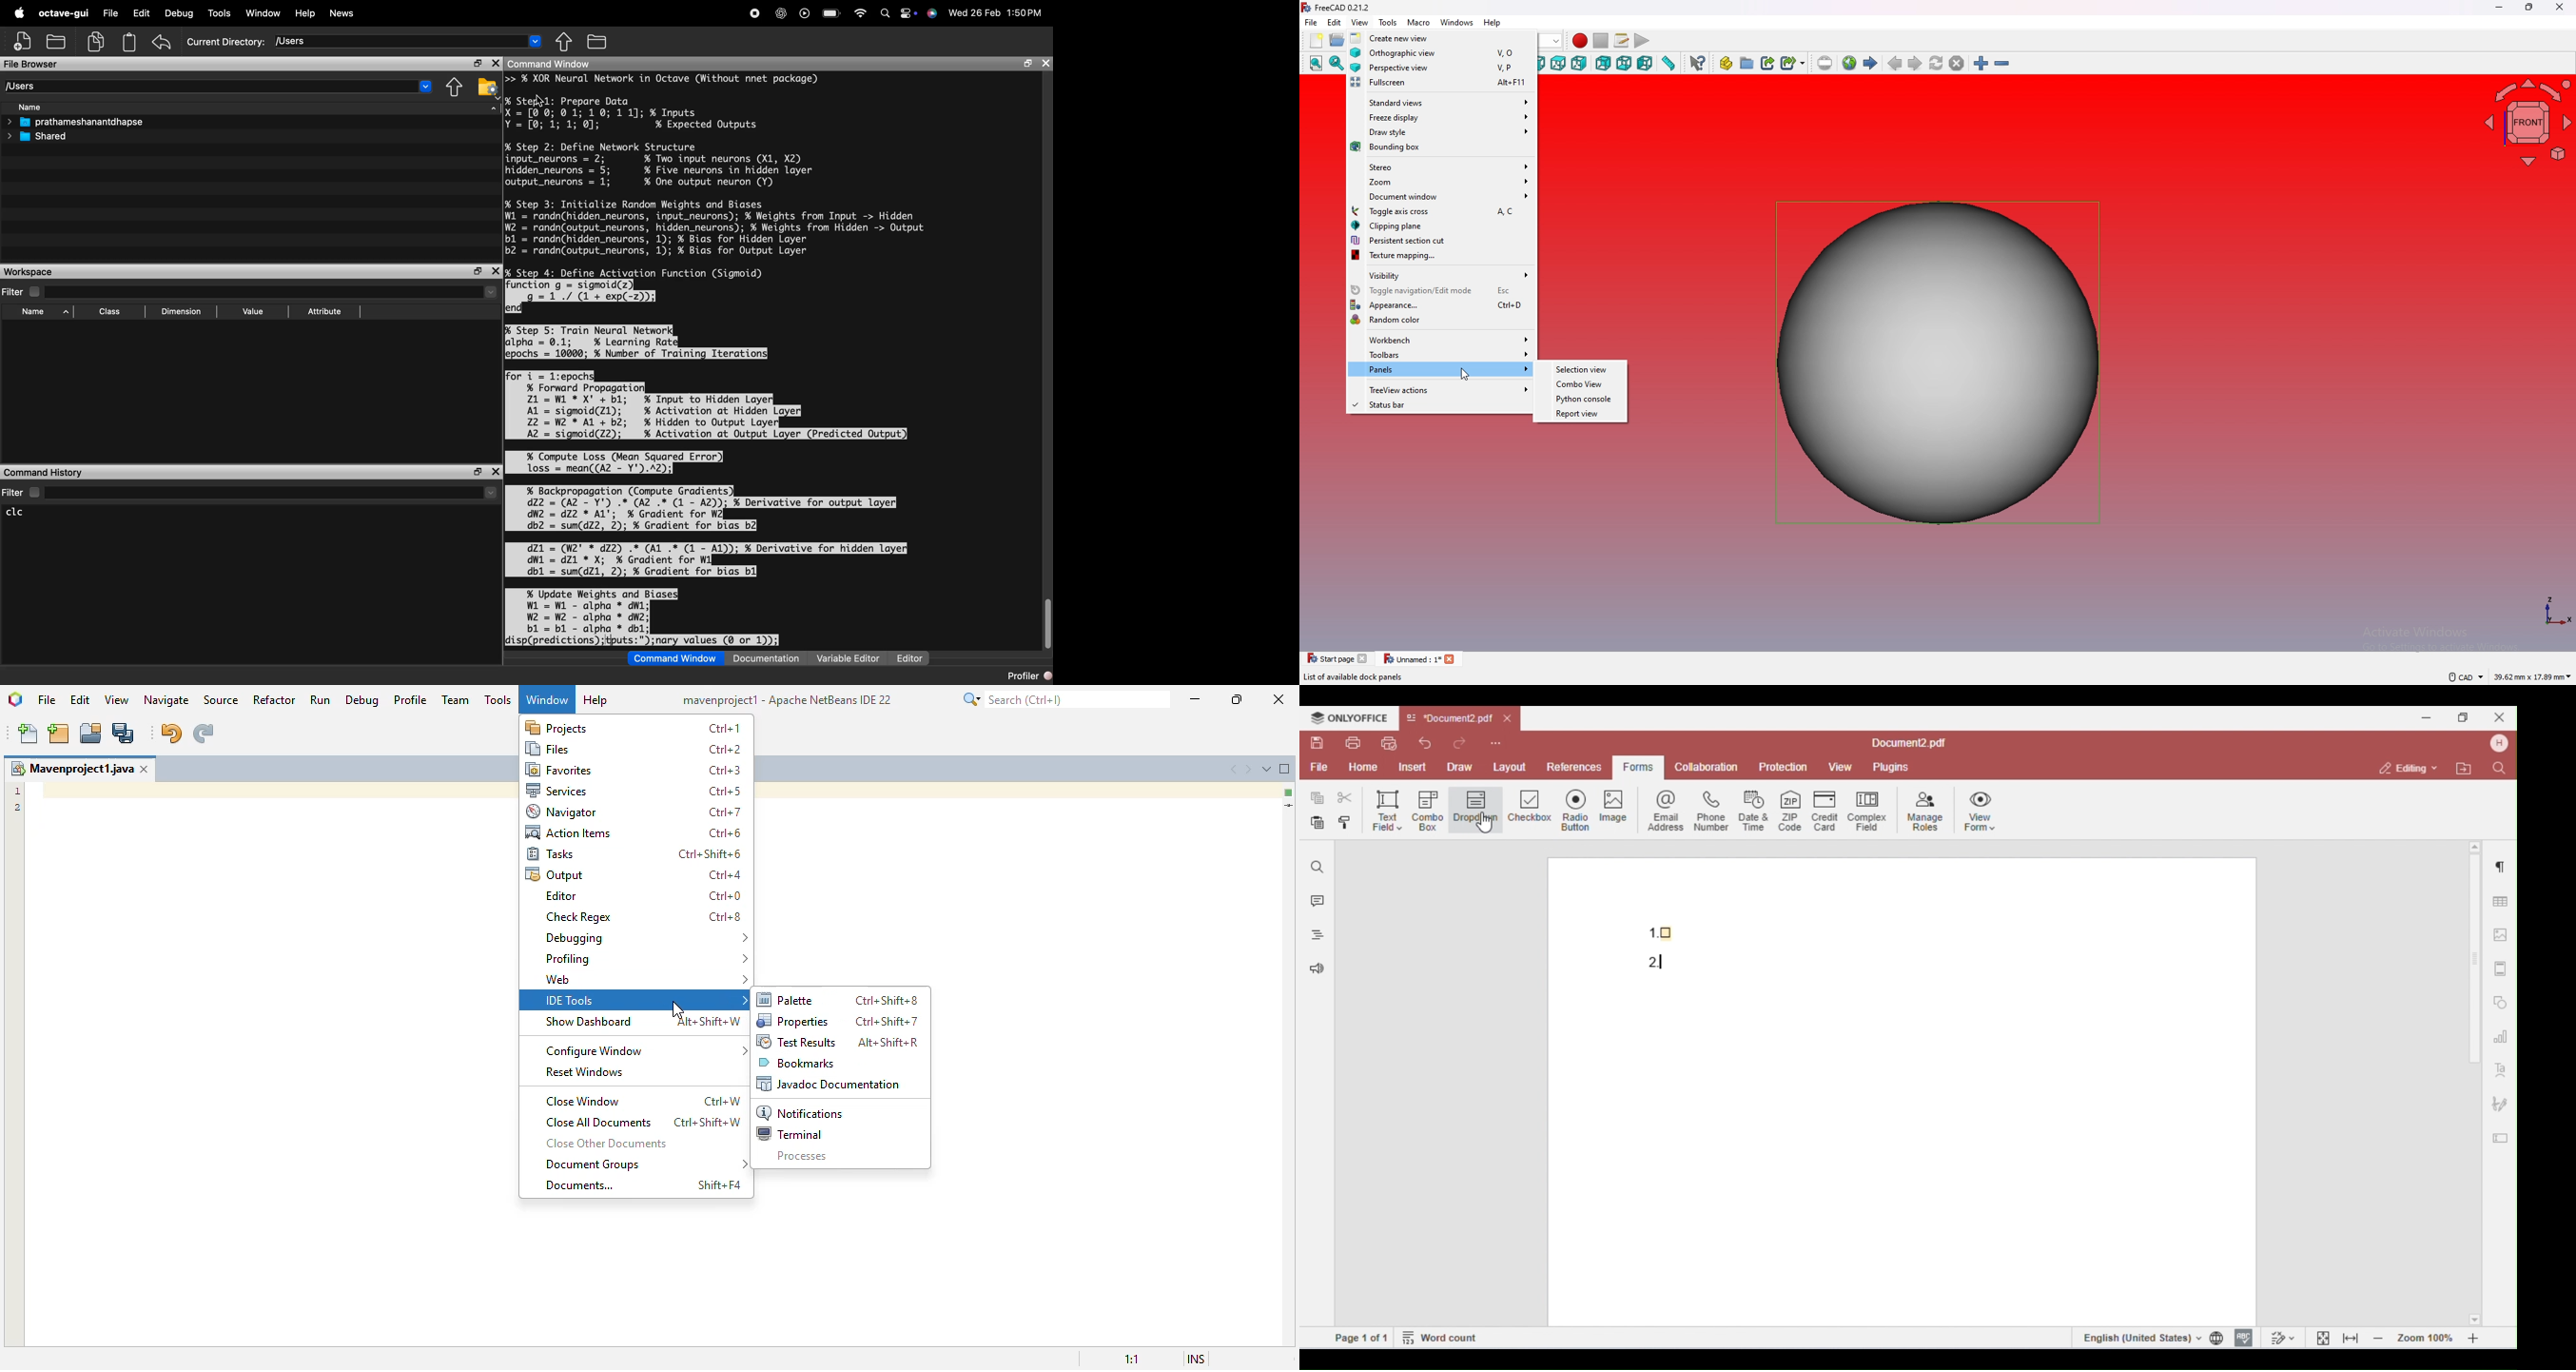  What do you see at coordinates (1442, 166) in the screenshot?
I see `stereo` at bounding box center [1442, 166].